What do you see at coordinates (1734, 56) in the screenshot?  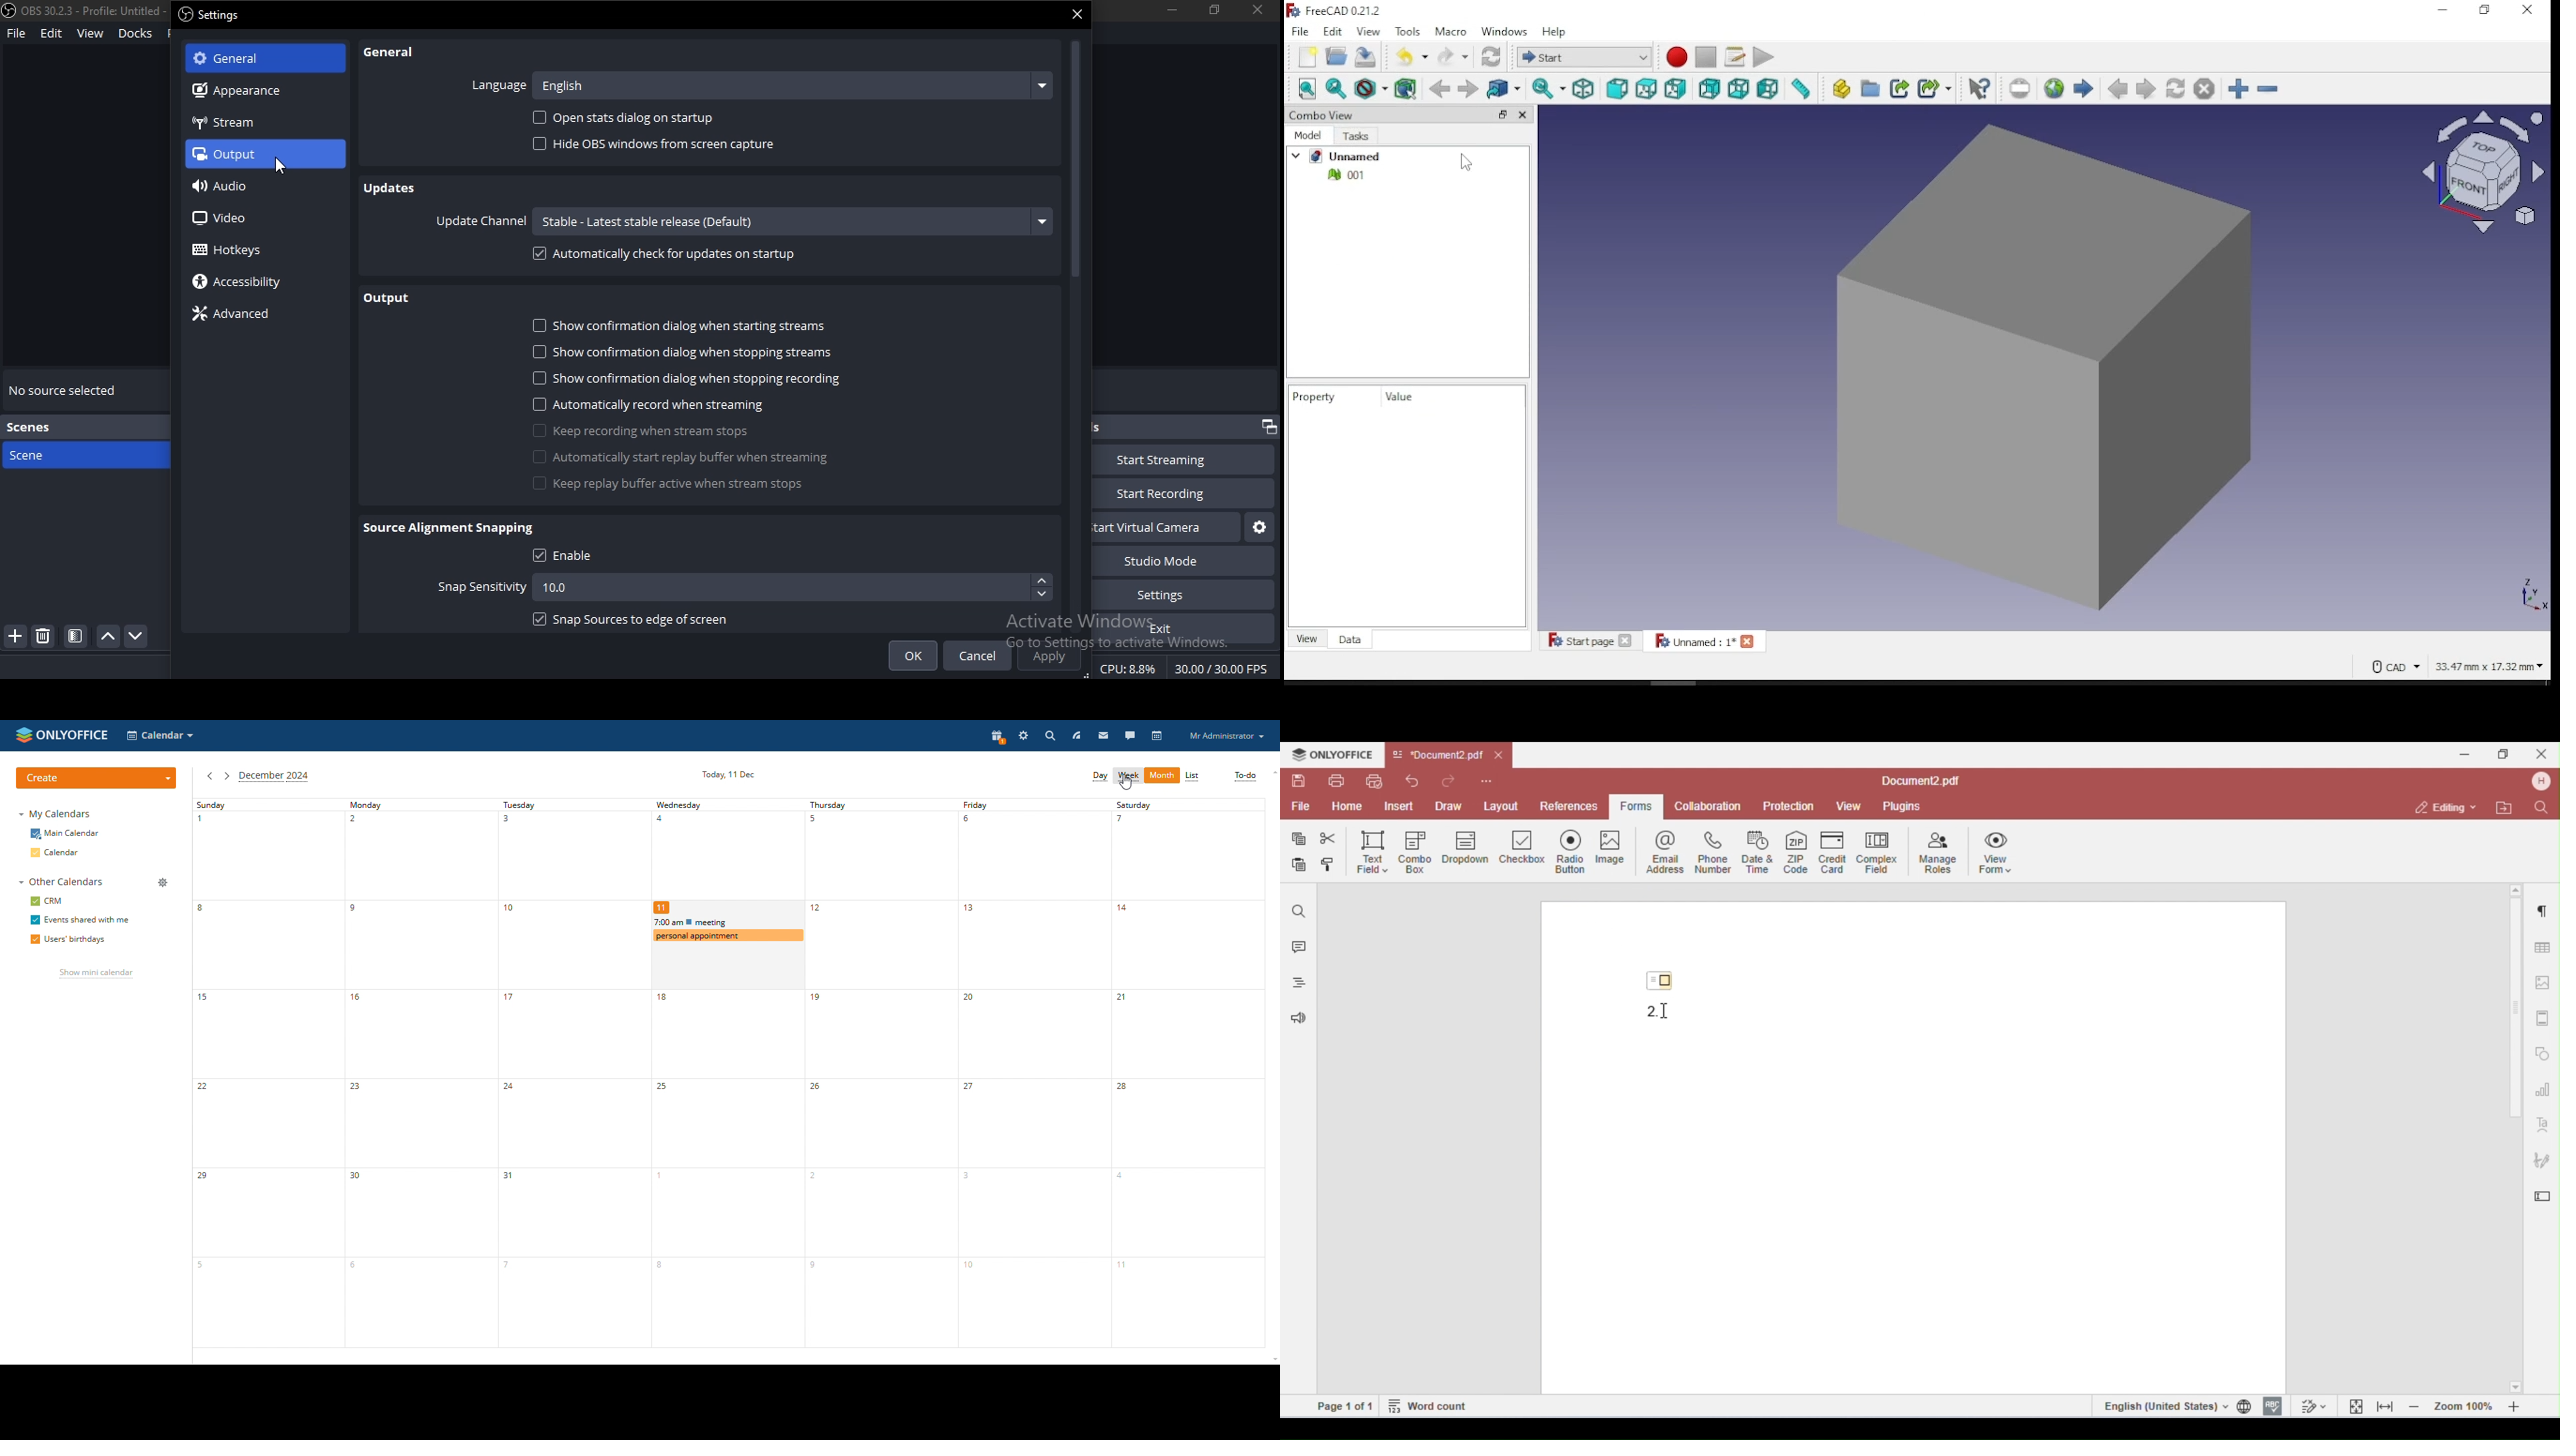 I see `macros` at bounding box center [1734, 56].